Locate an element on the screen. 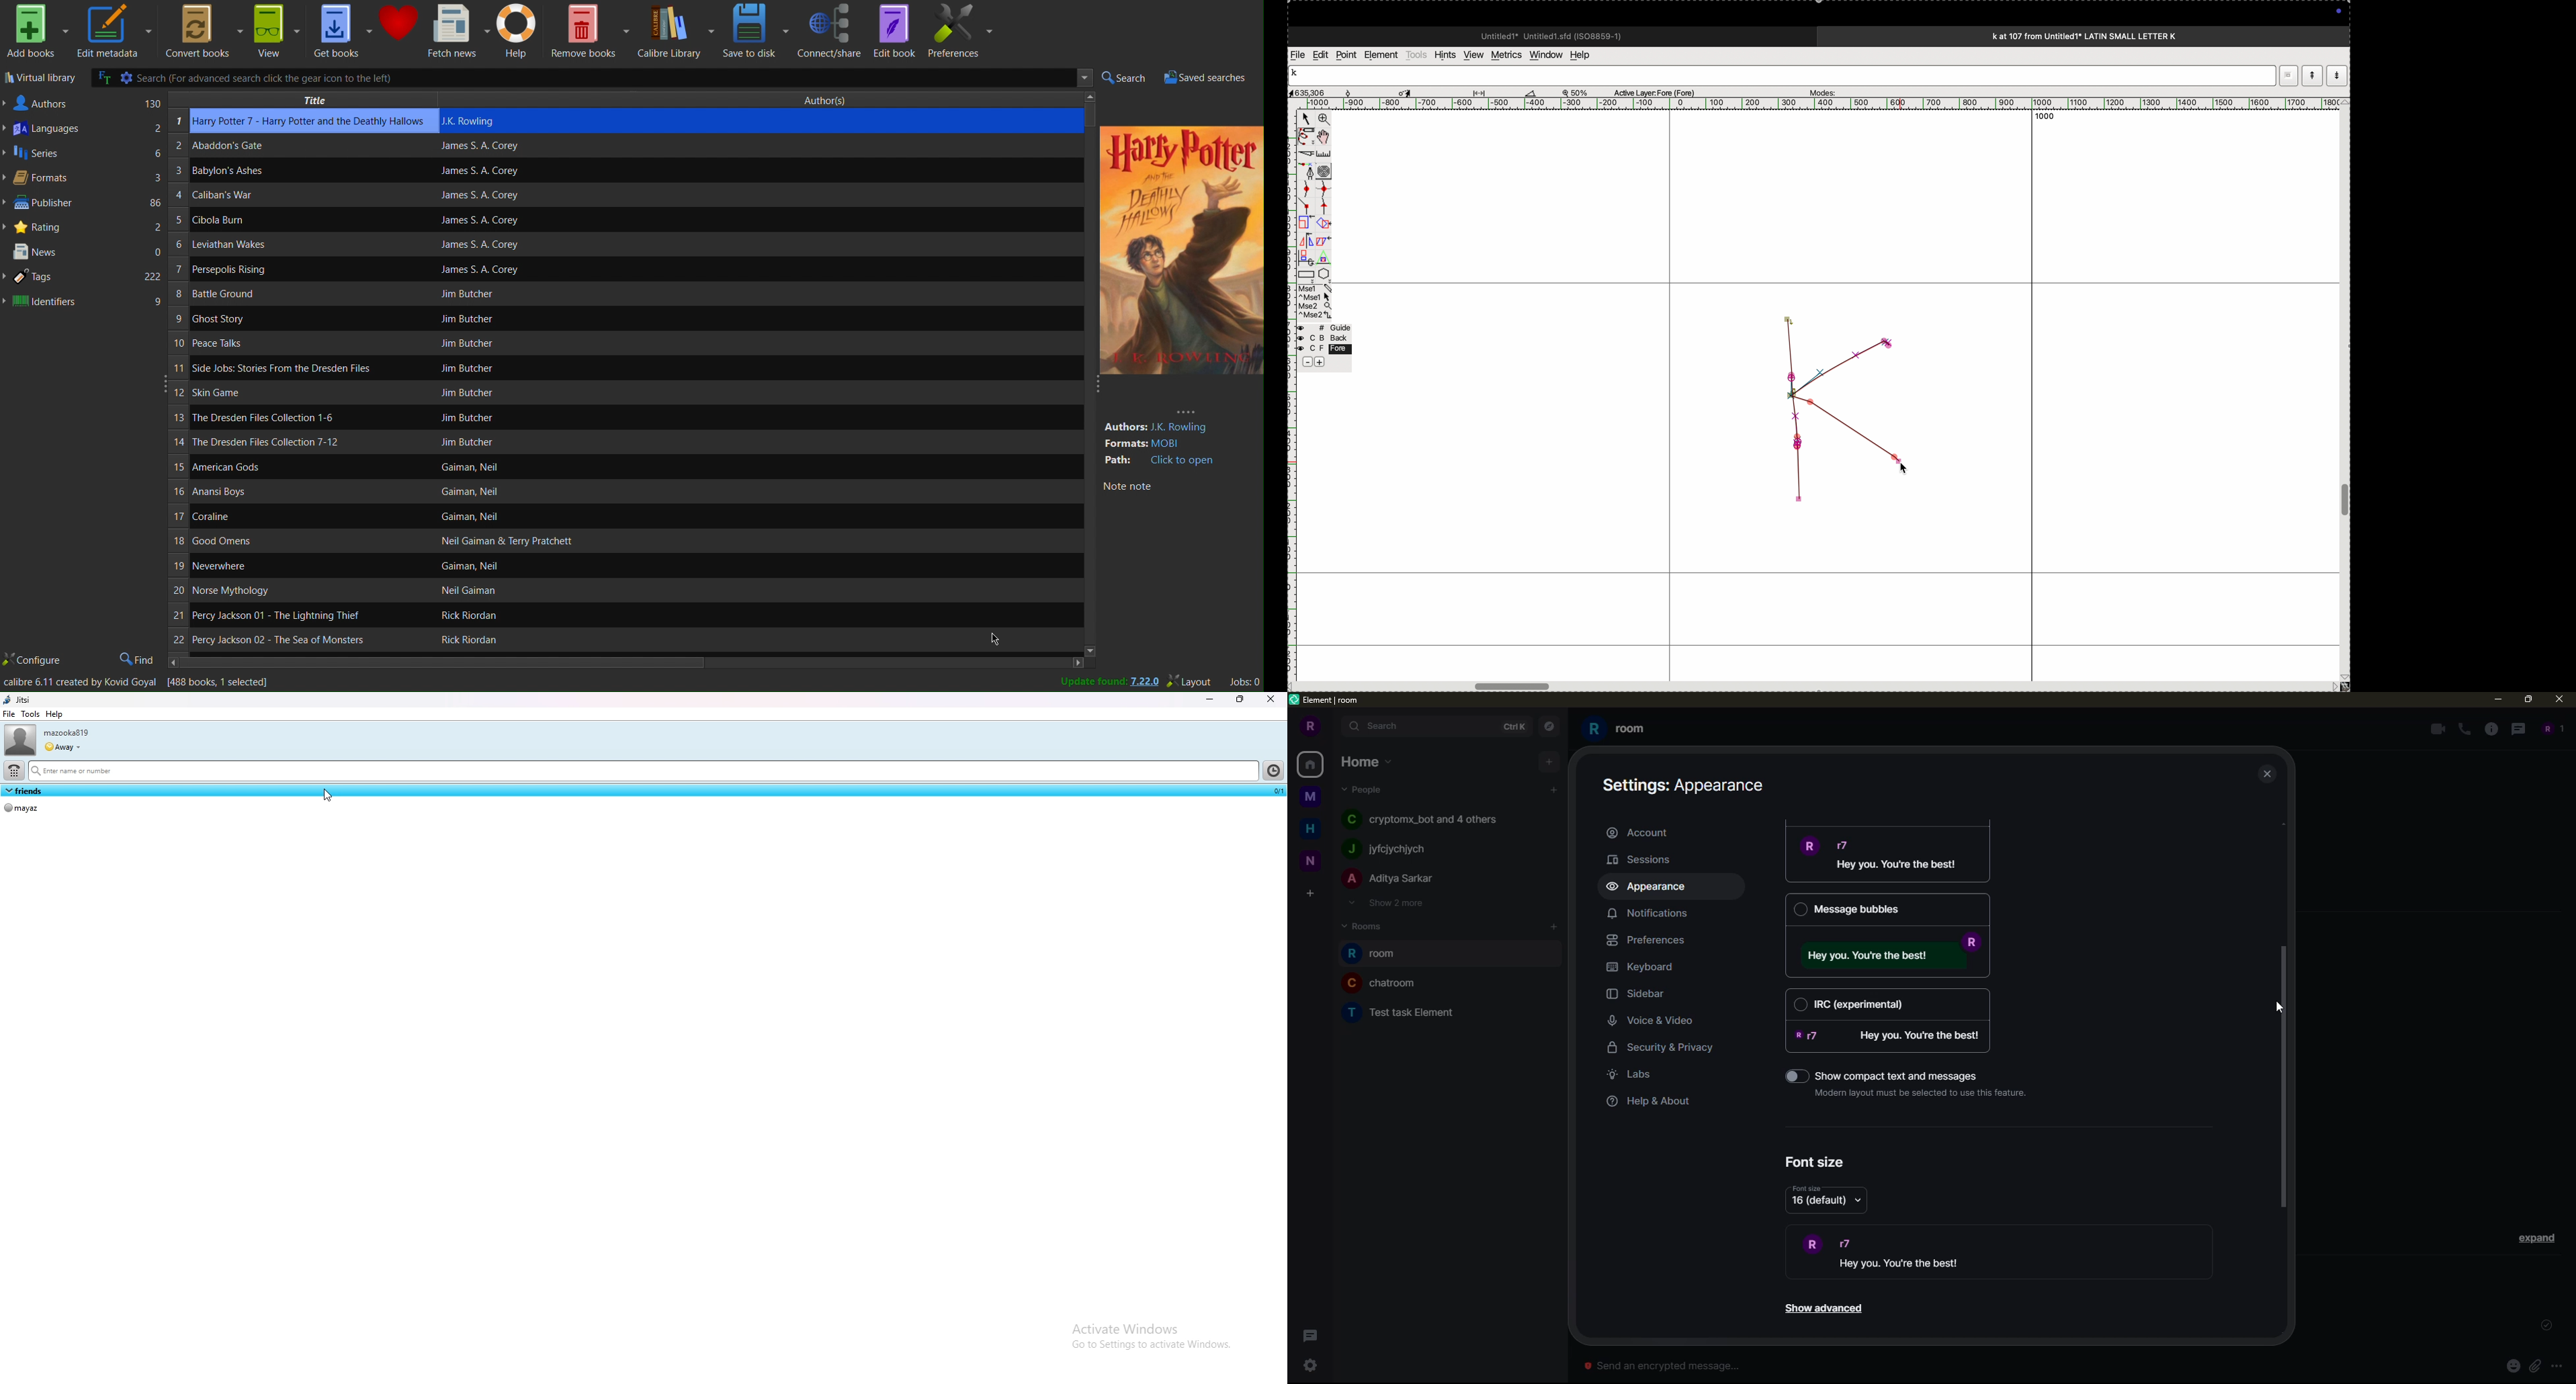 This screenshot has width=2576, height=1400. people is located at coordinates (1365, 789).